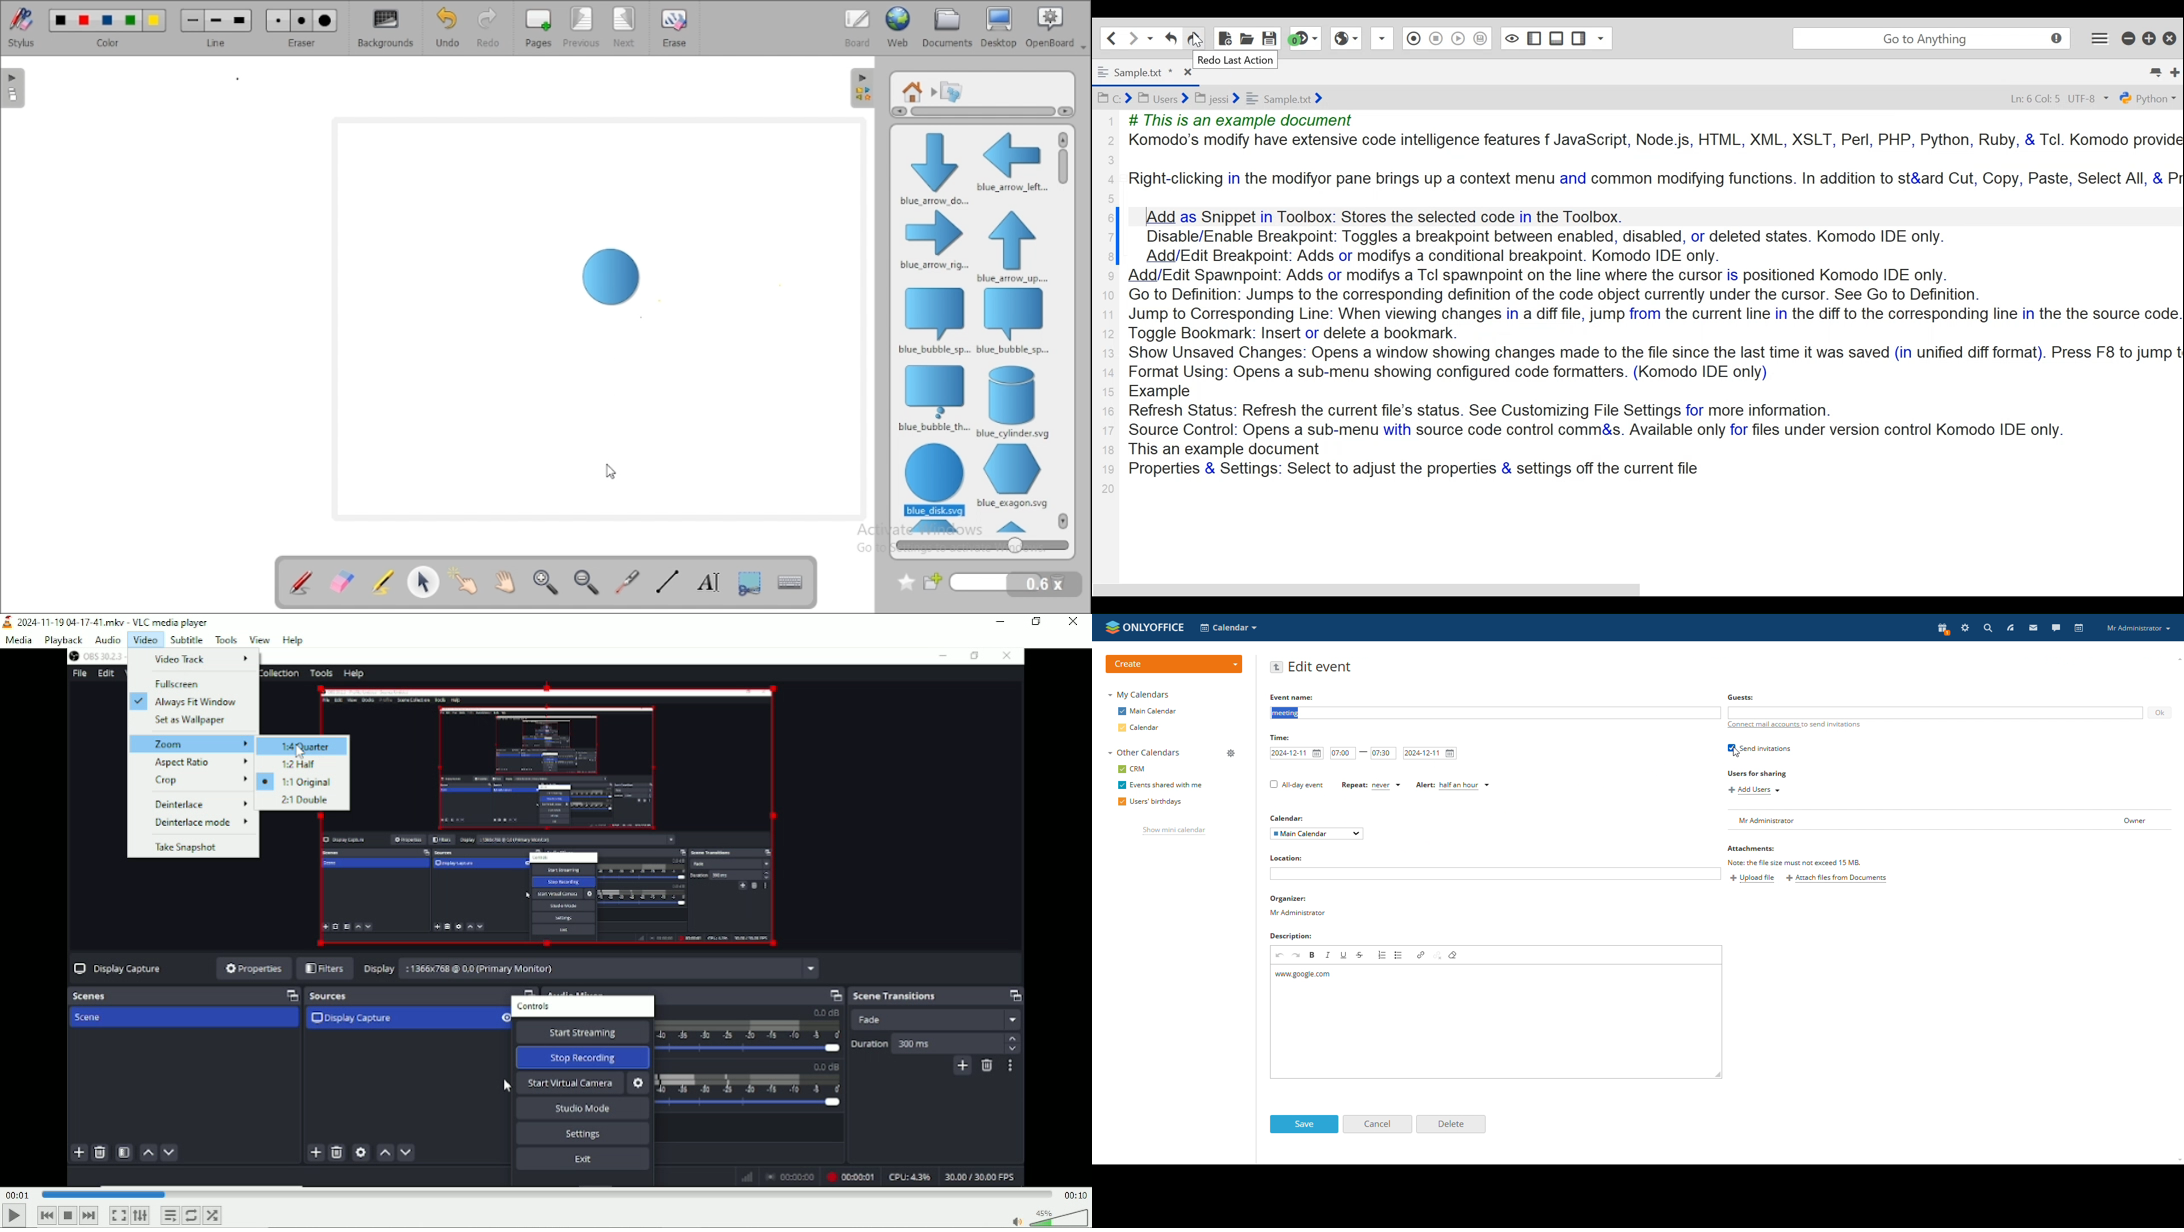  Describe the element at coordinates (107, 623) in the screenshot. I see `title` at that location.